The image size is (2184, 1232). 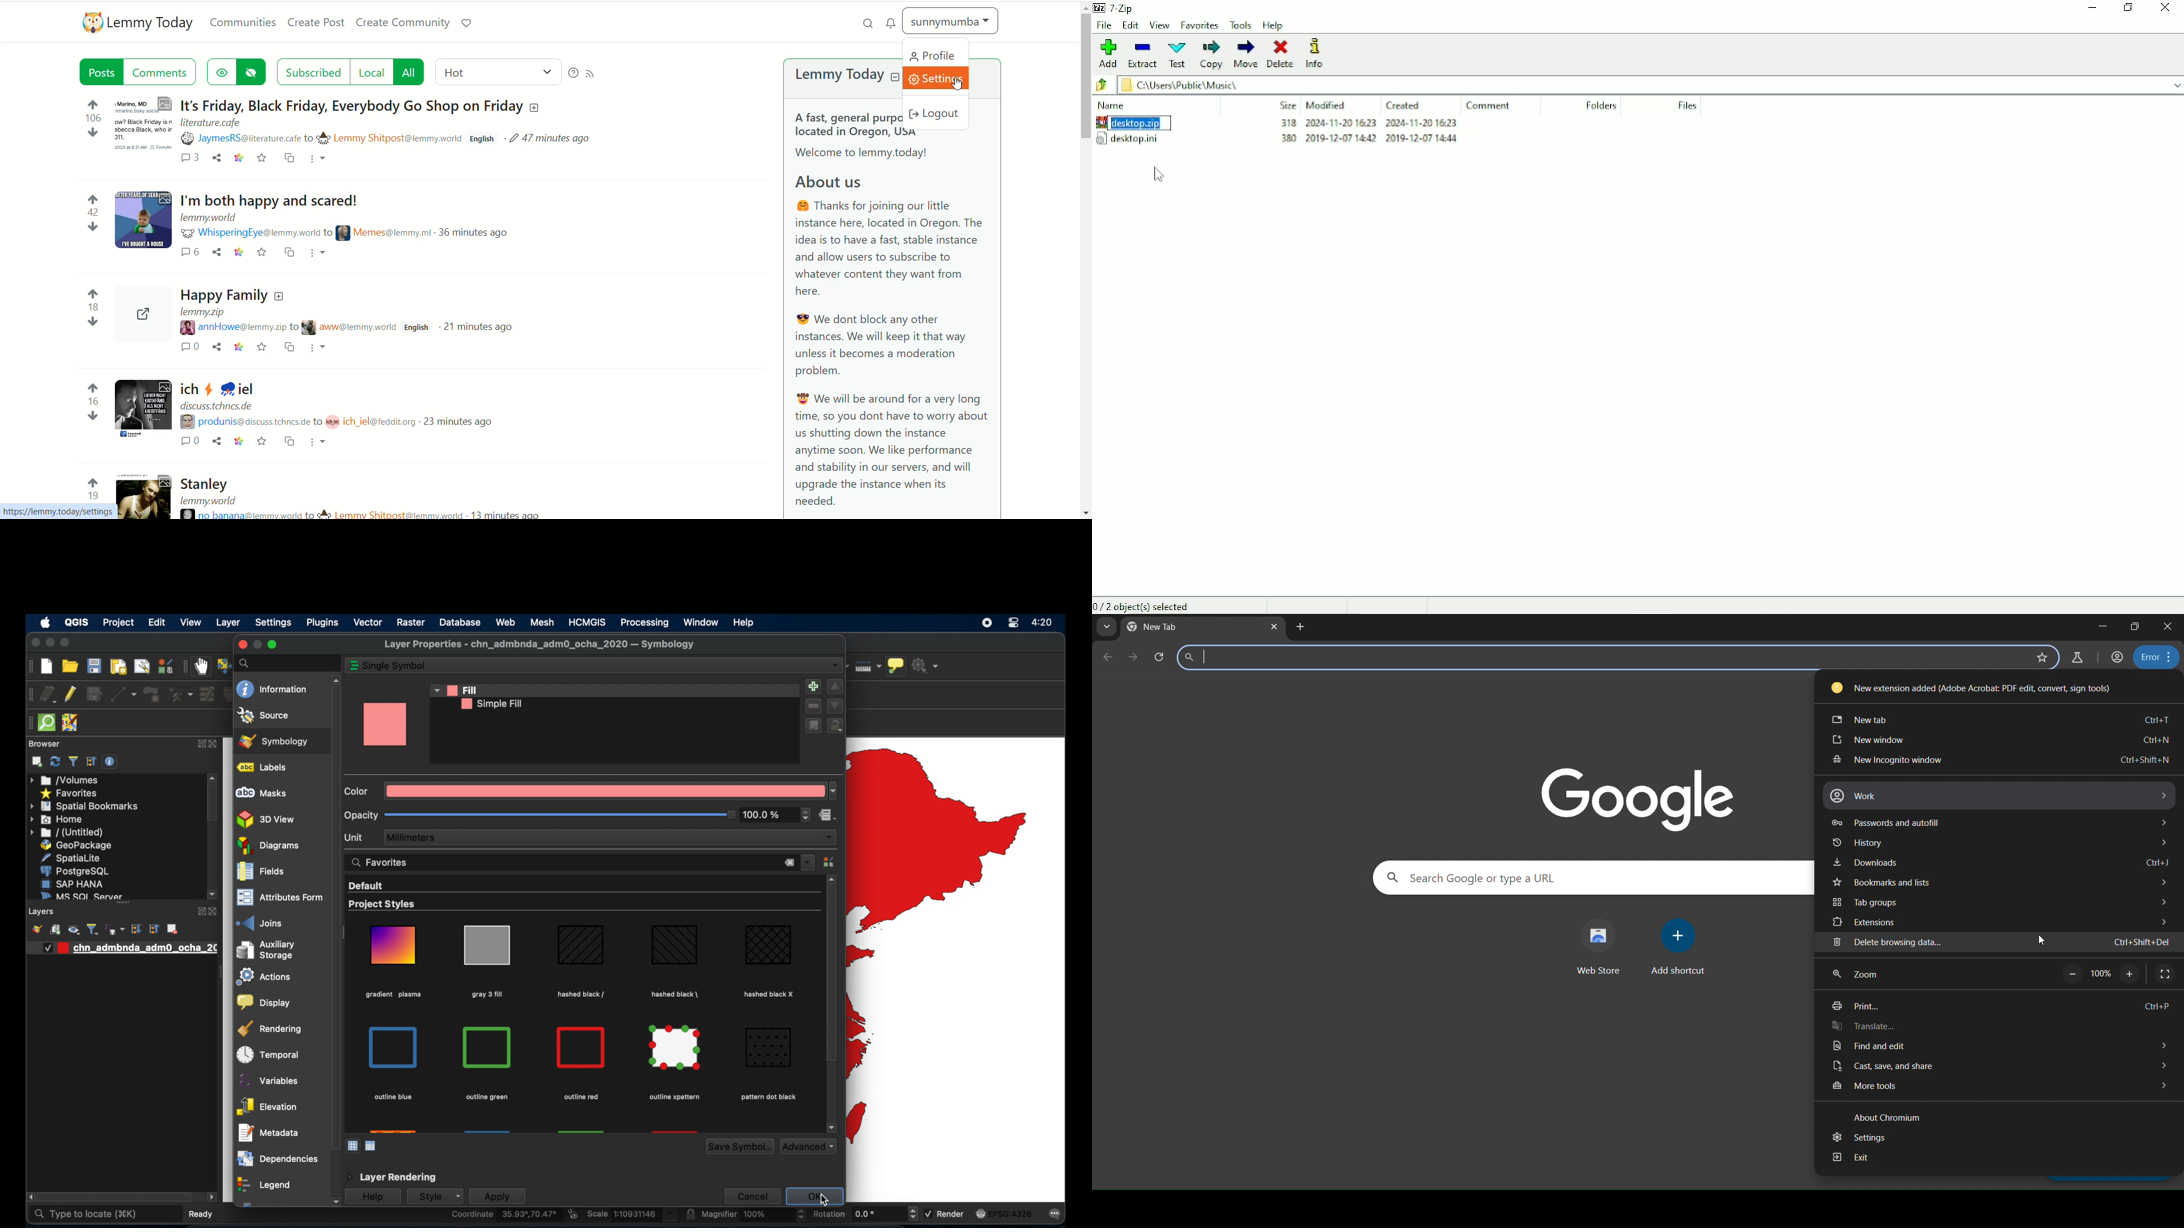 I want to click on more, so click(x=320, y=160).